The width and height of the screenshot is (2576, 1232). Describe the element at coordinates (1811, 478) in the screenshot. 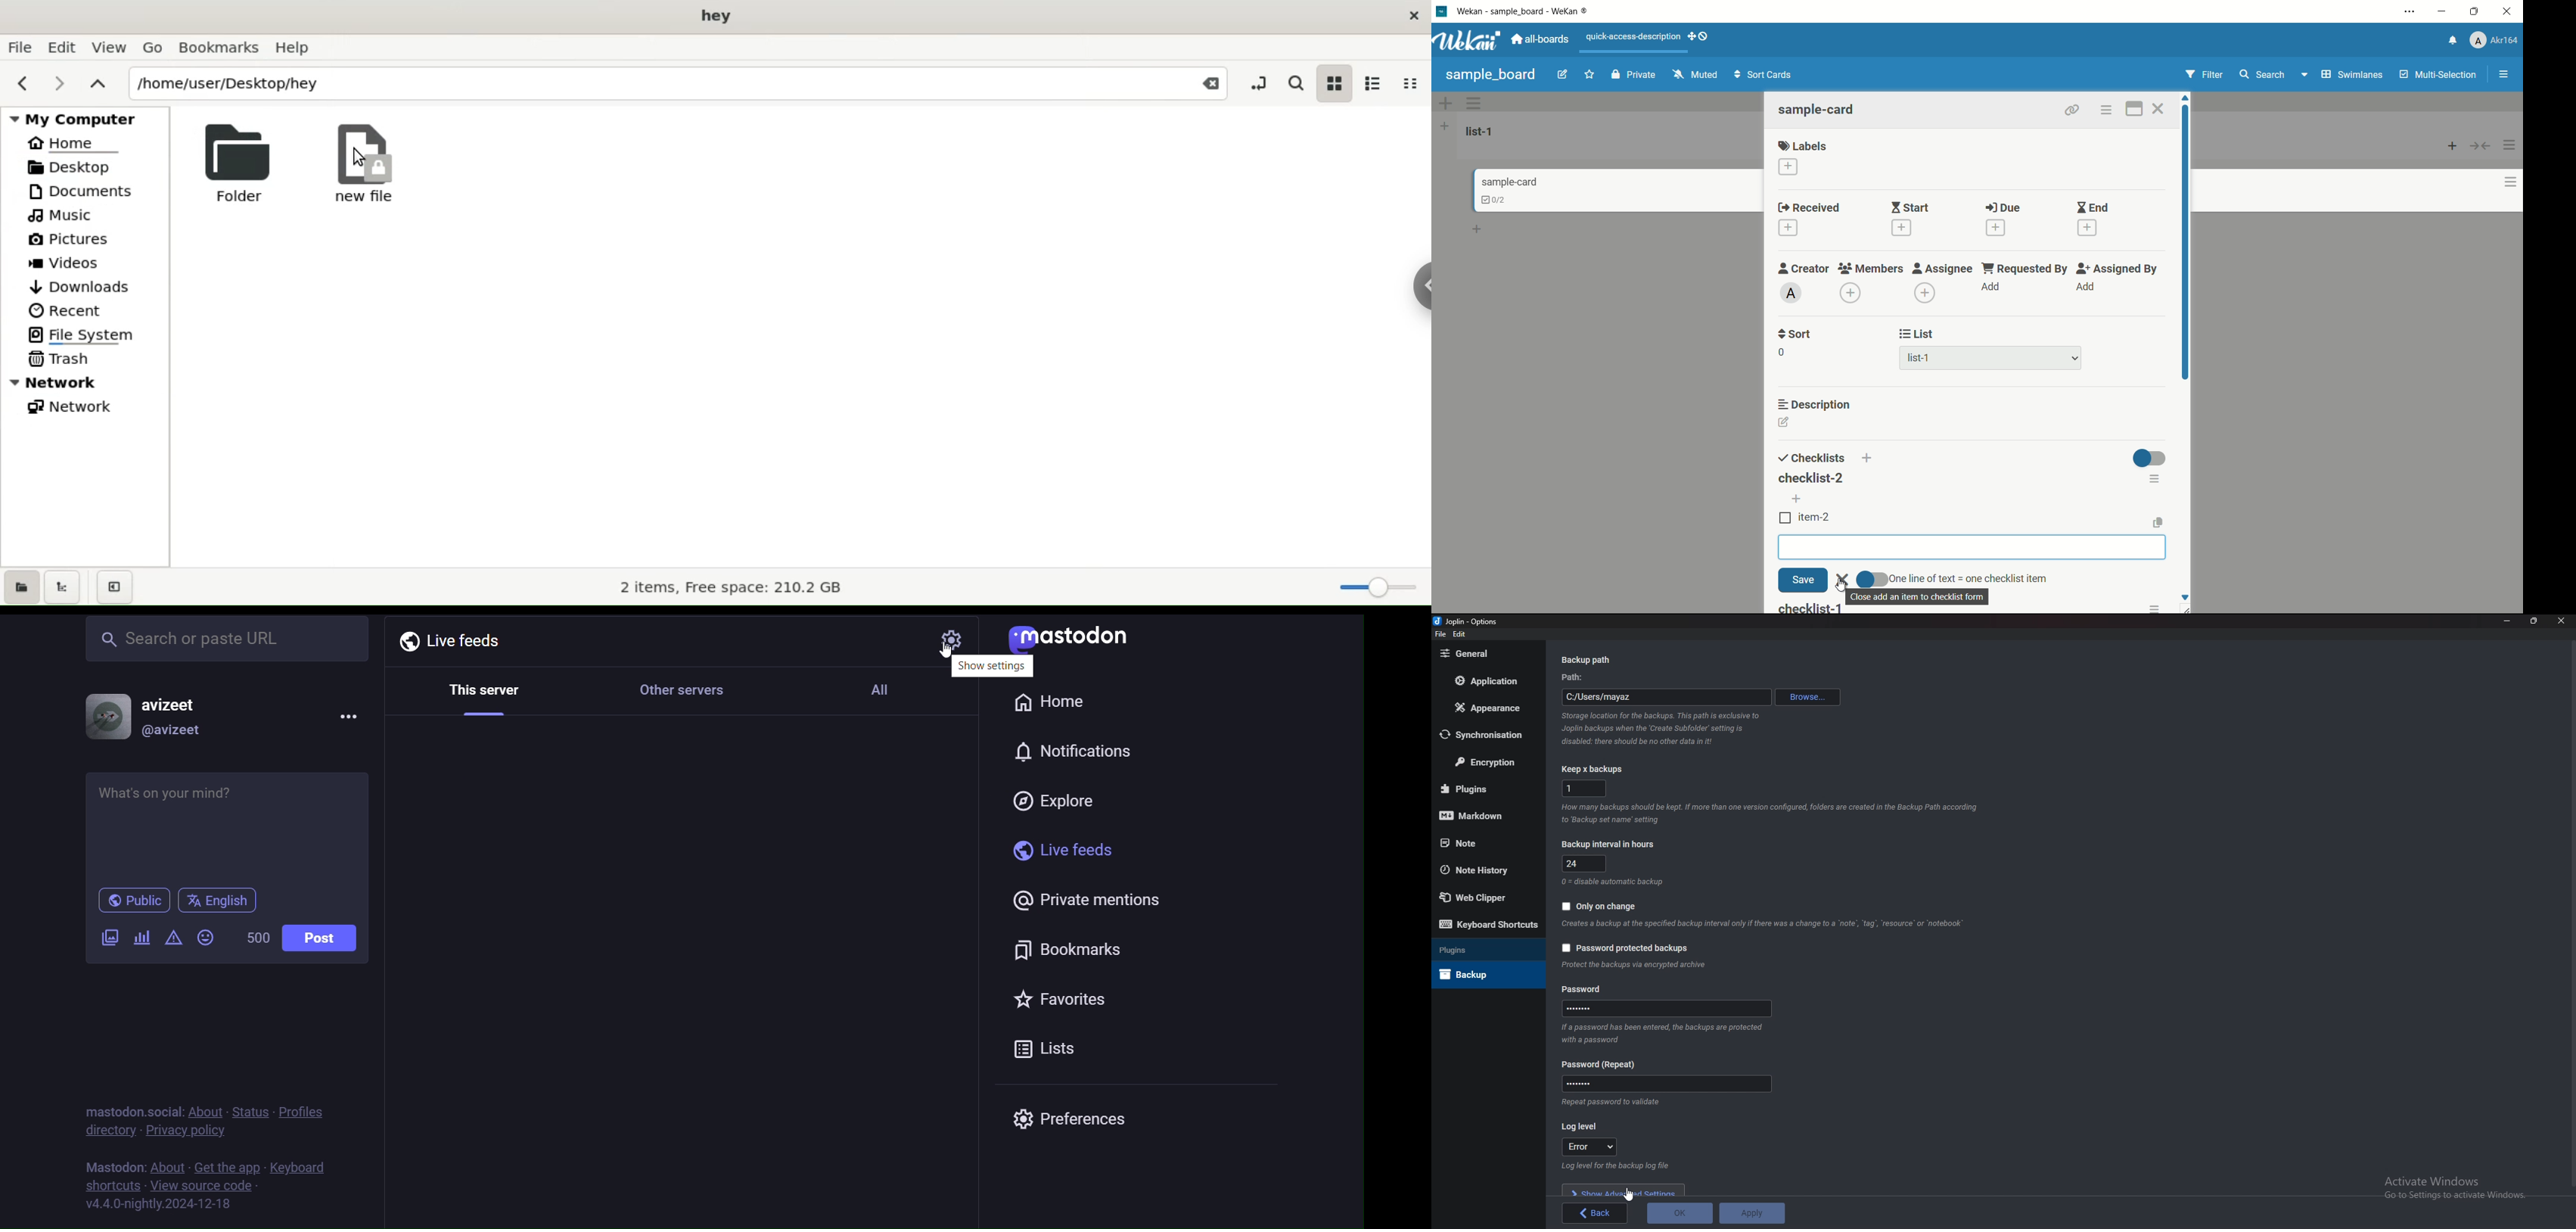

I see `checklist-2 added` at that location.